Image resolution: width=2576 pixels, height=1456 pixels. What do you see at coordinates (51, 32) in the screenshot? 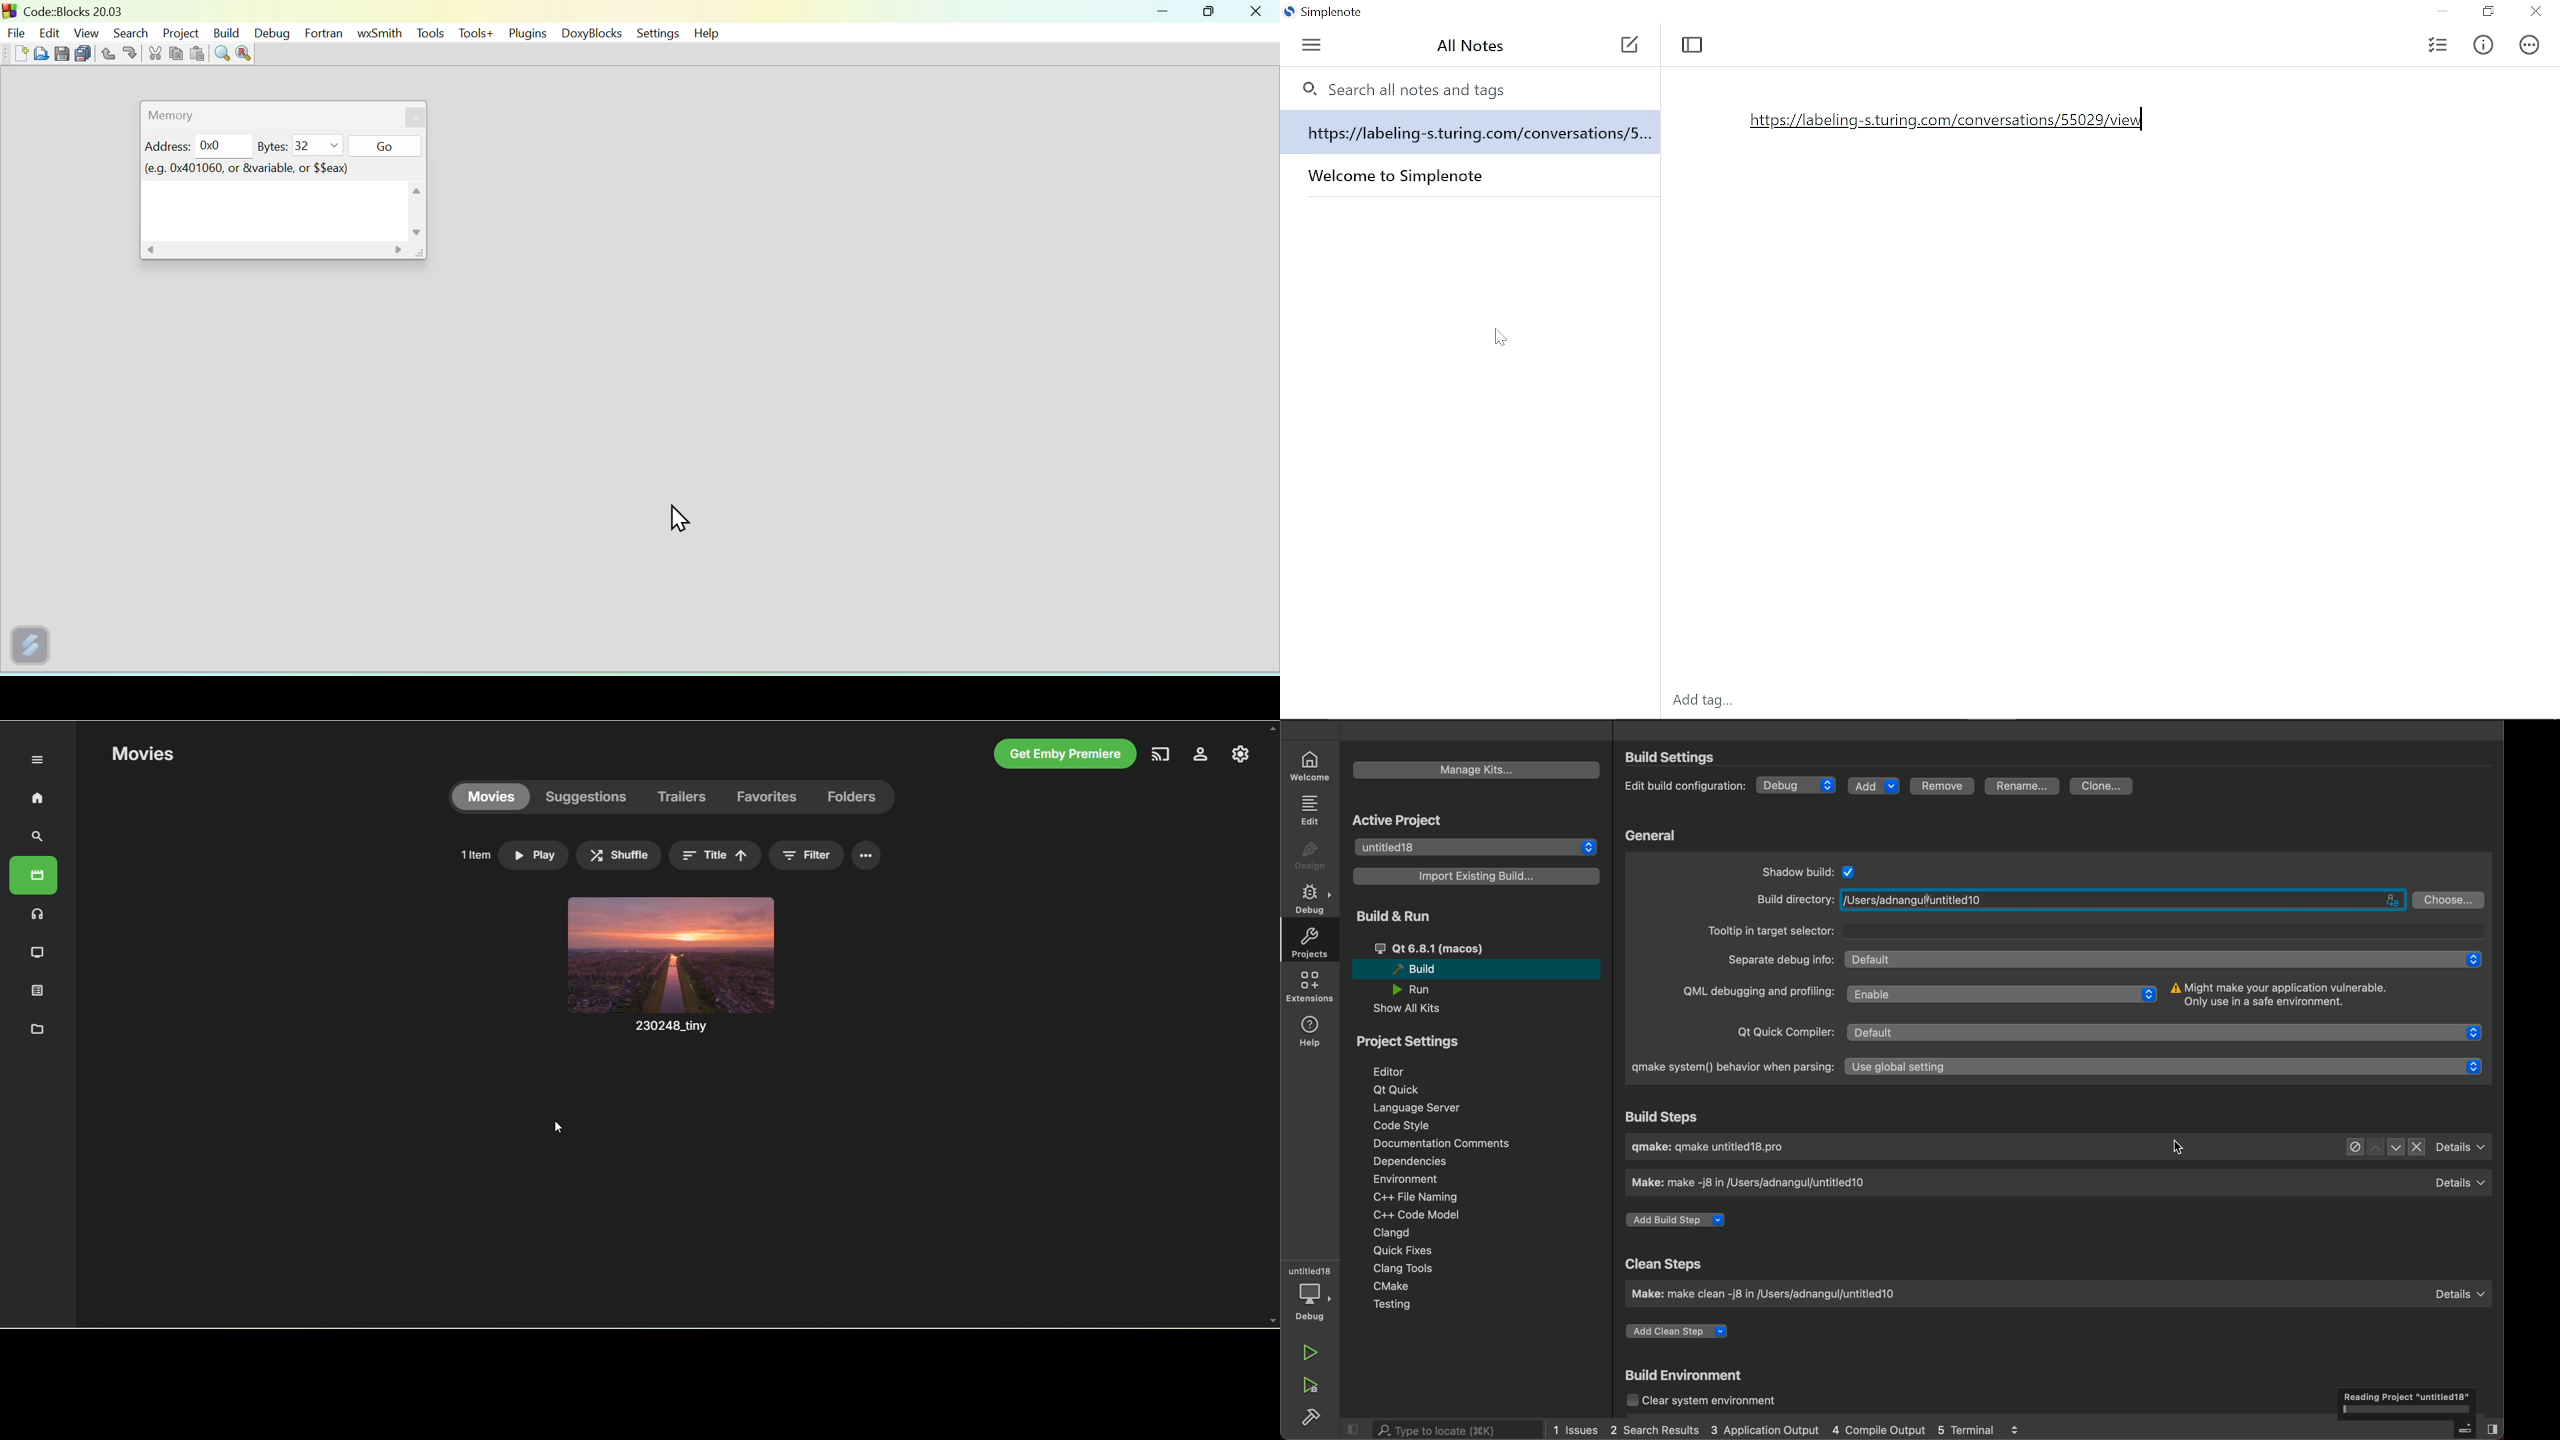
I see `Edit` at bounding box center [51, 32].